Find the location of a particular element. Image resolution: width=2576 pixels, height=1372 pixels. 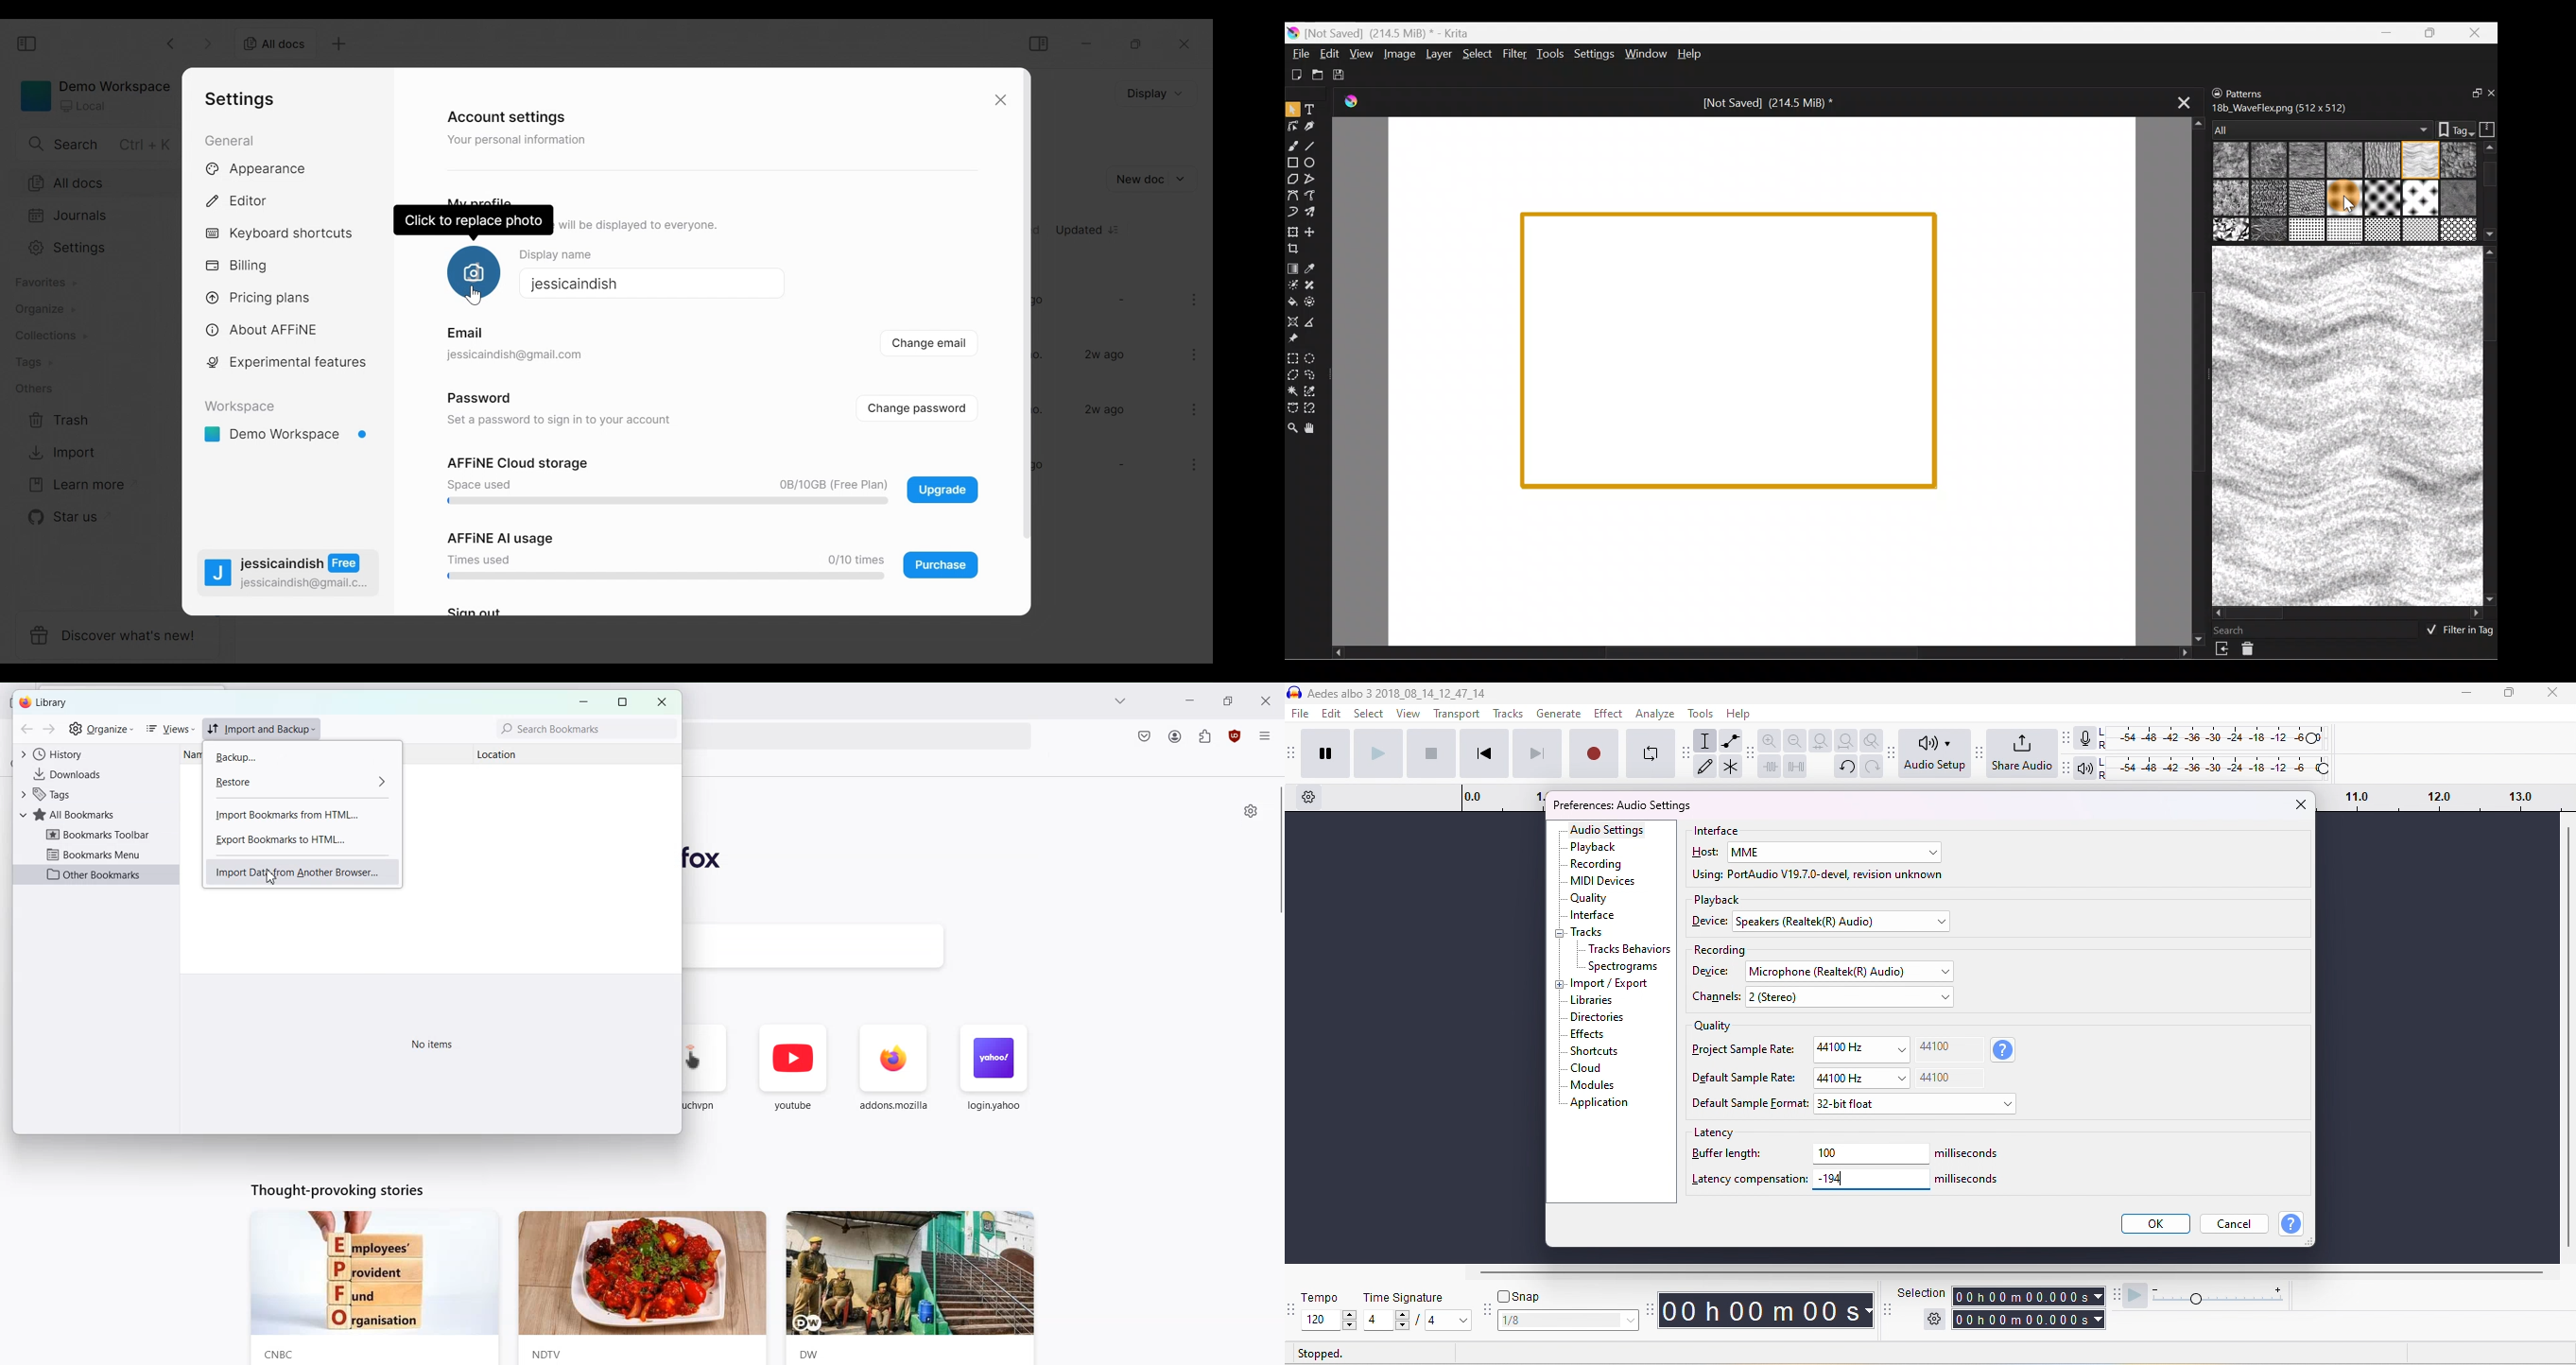

addons.mozilla is located at coordinates (894, 1076).